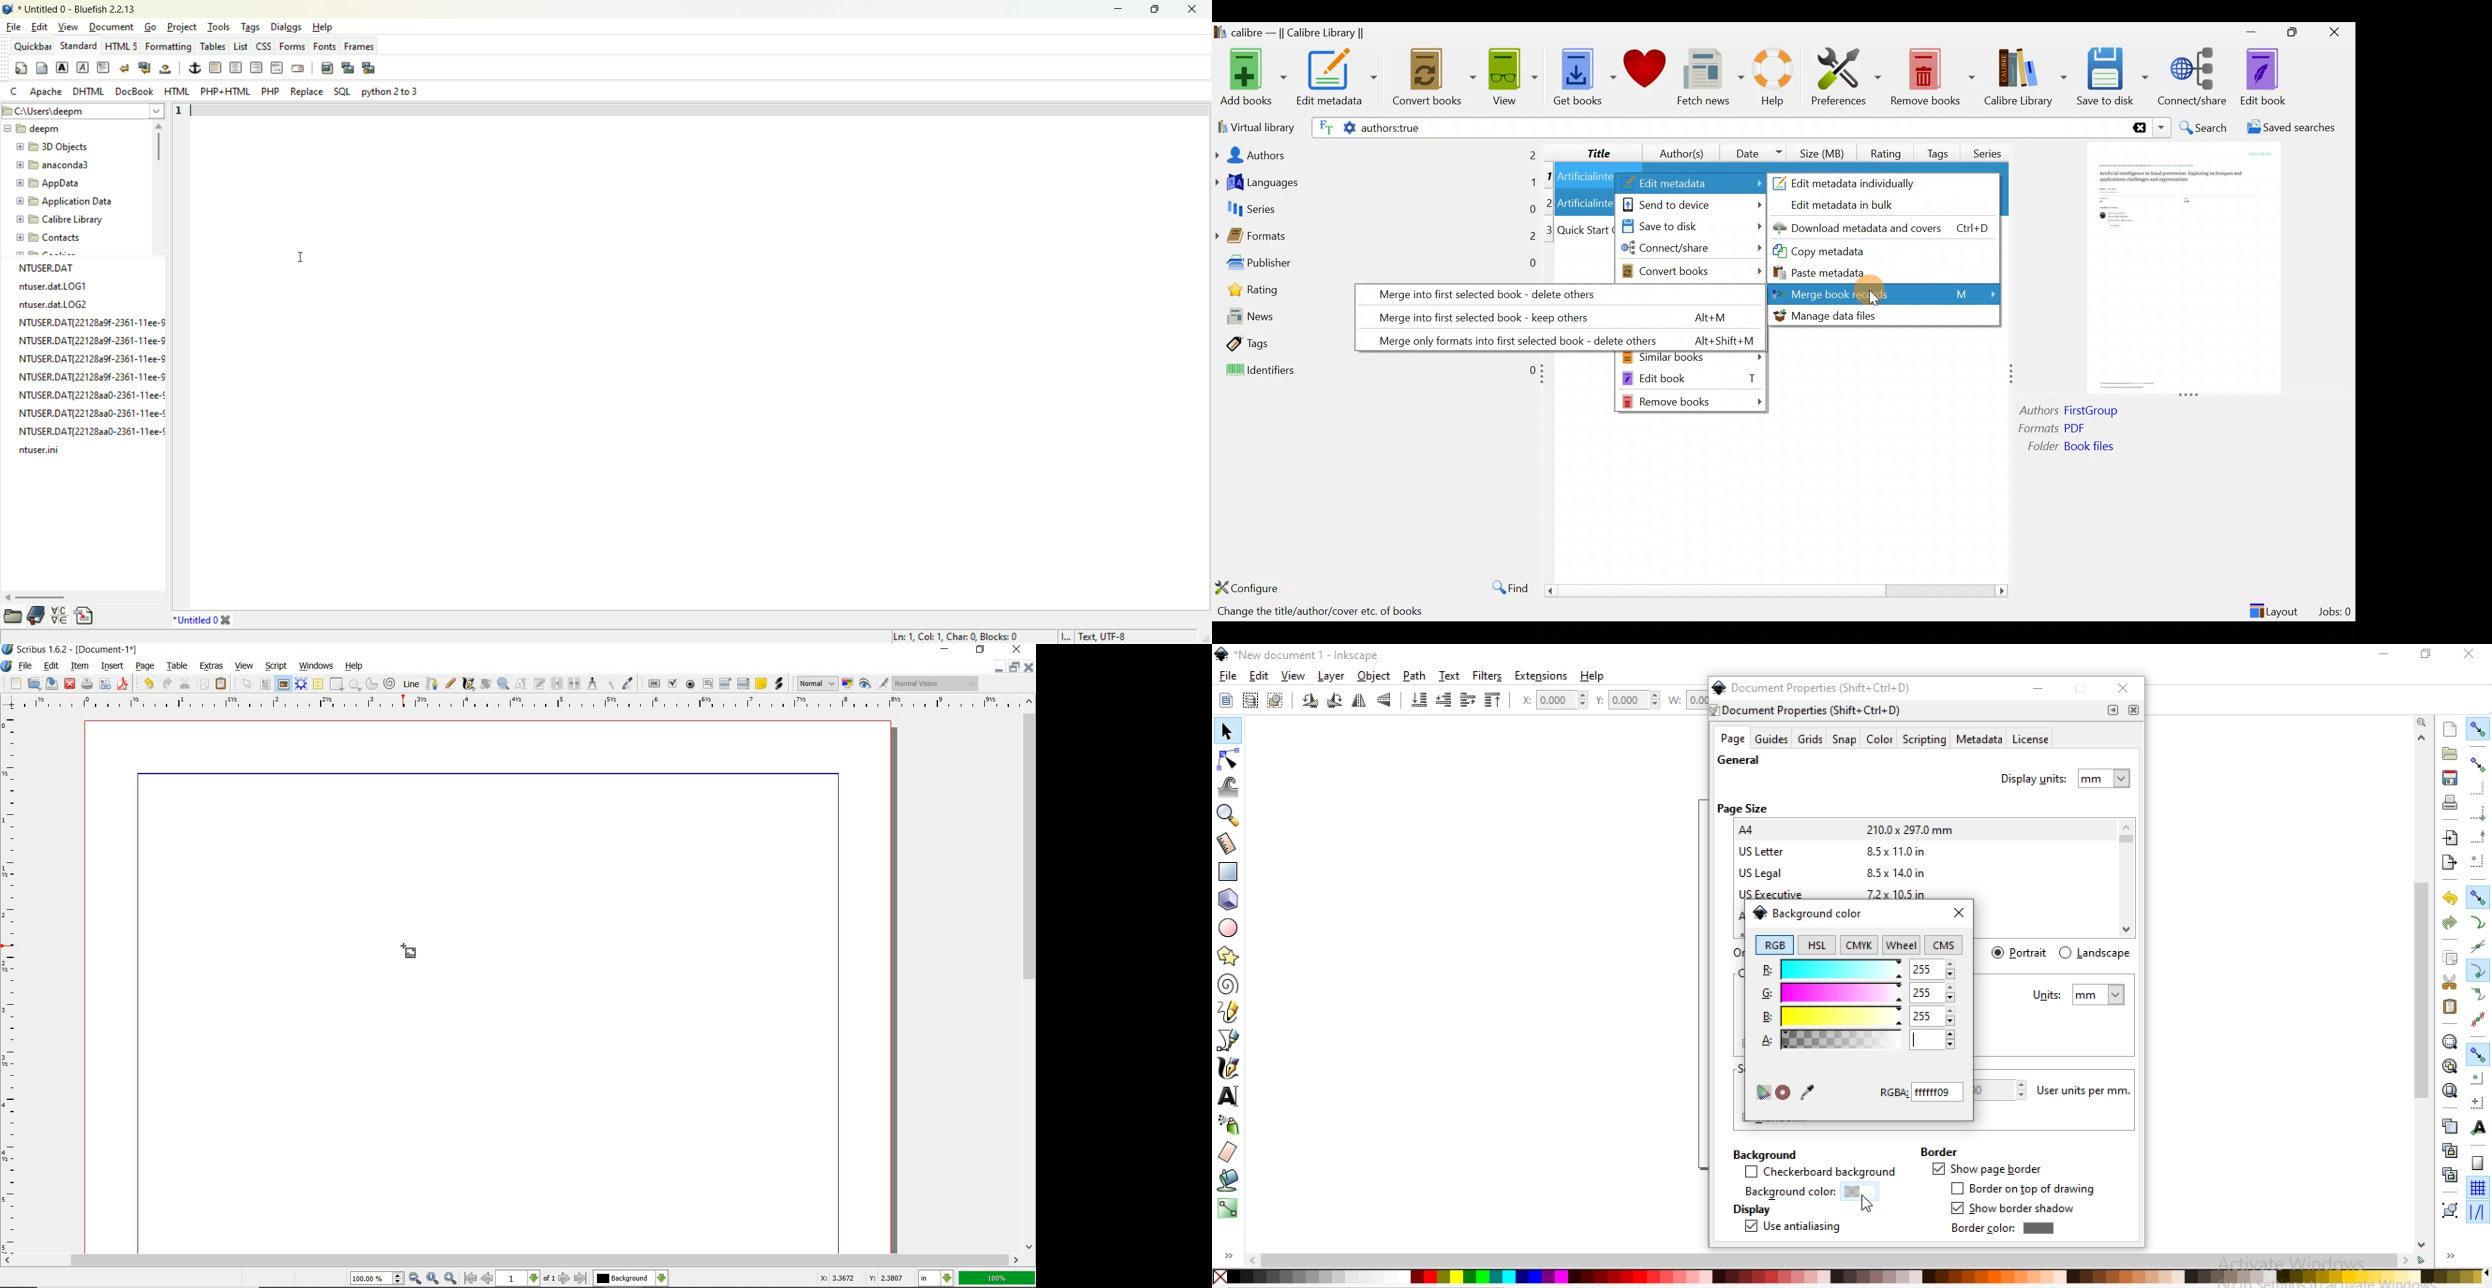 The height and width of the screenshot is (1288, 2492). What do you see at coordinates (691, 685) in the screenshot?
I see `pdf radio button` at bounding box center [691, 685].